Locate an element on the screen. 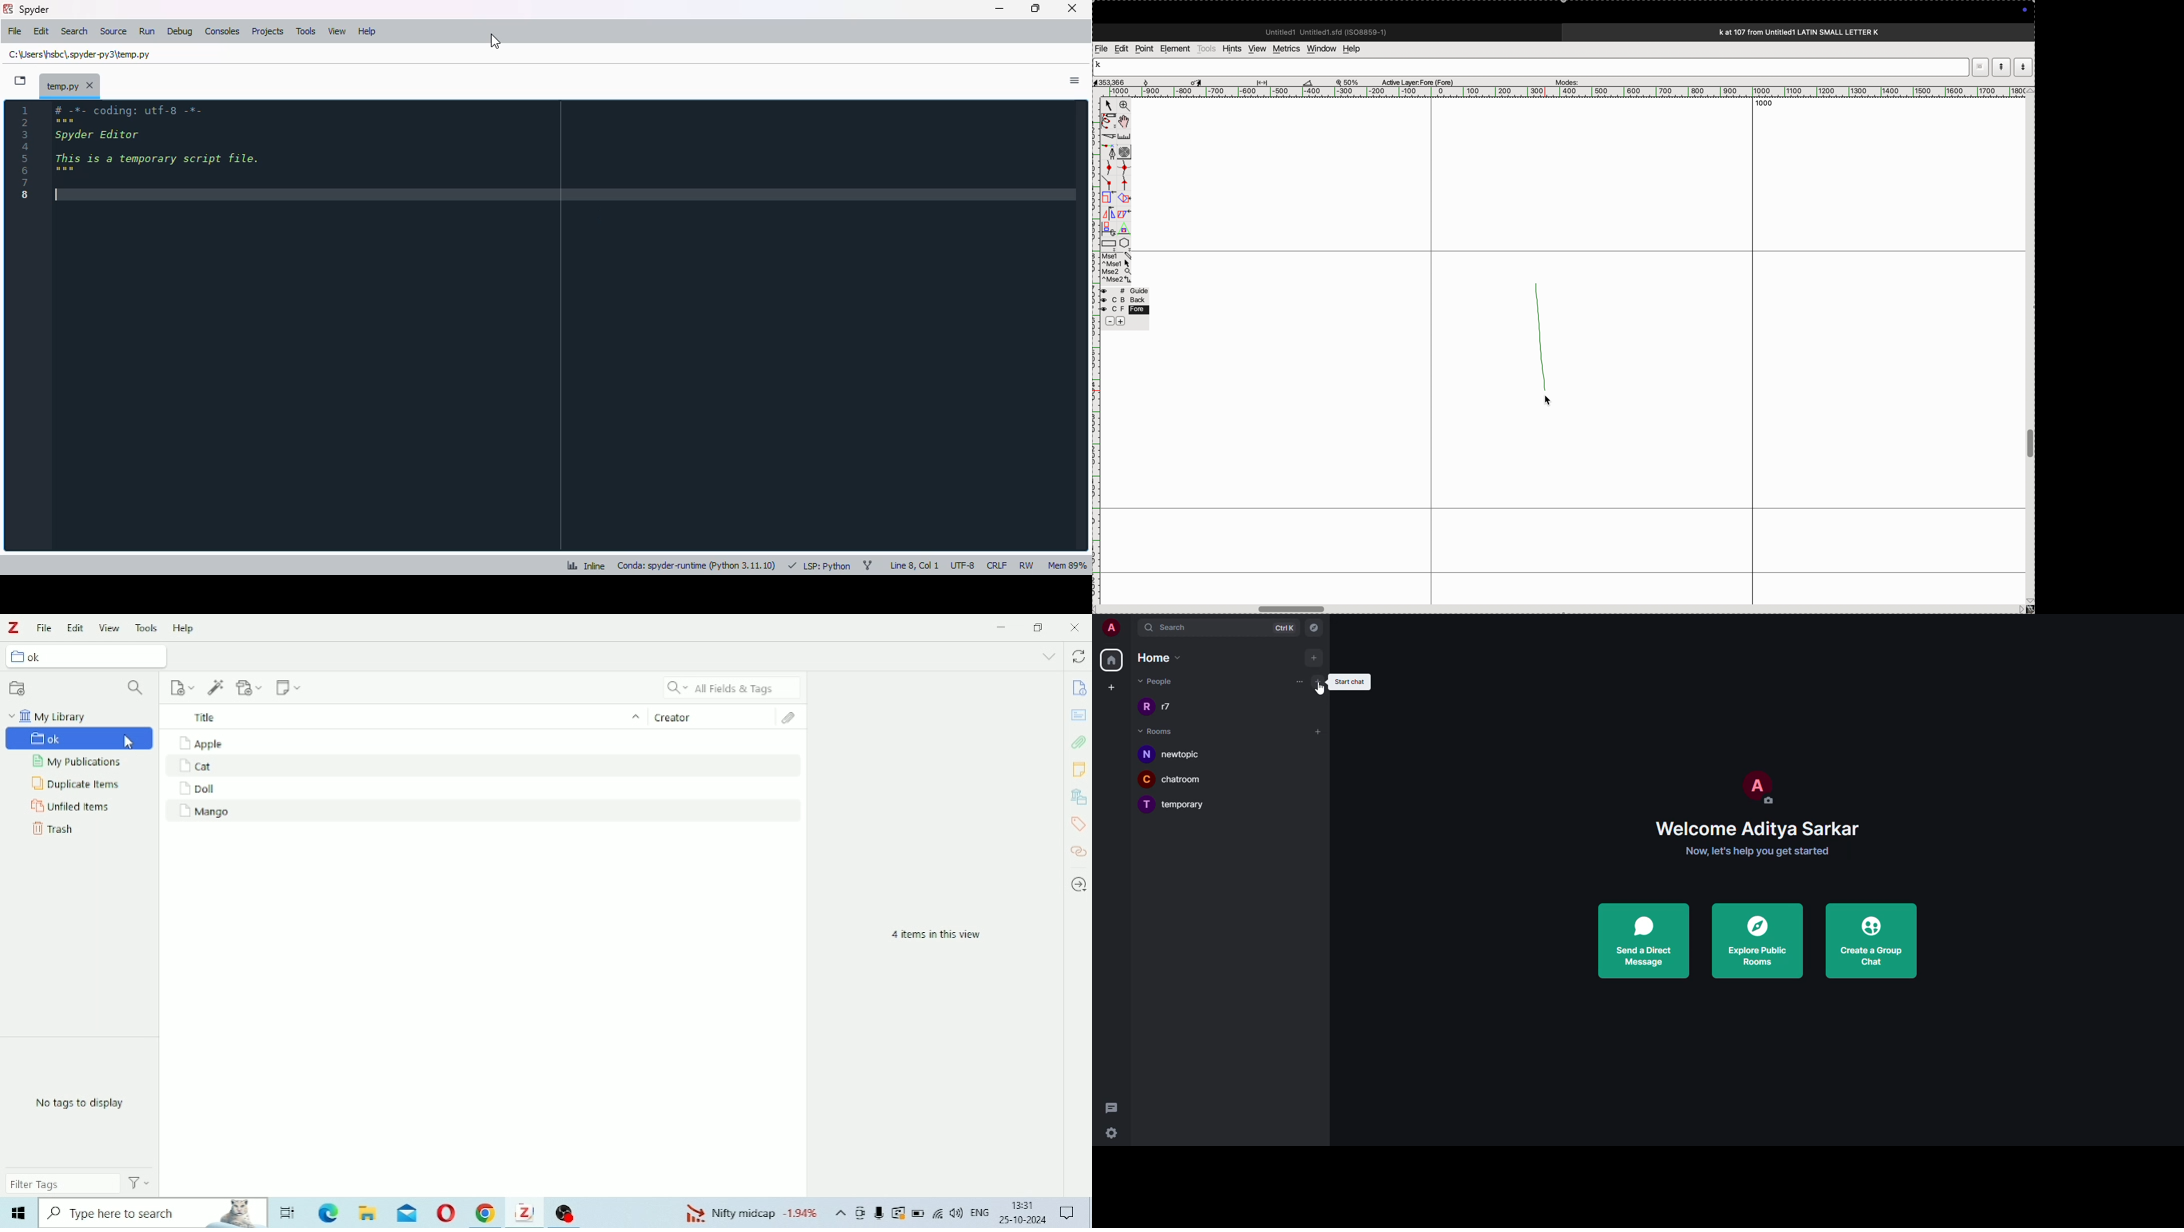  toggle is located at coordinates (1298, 609).